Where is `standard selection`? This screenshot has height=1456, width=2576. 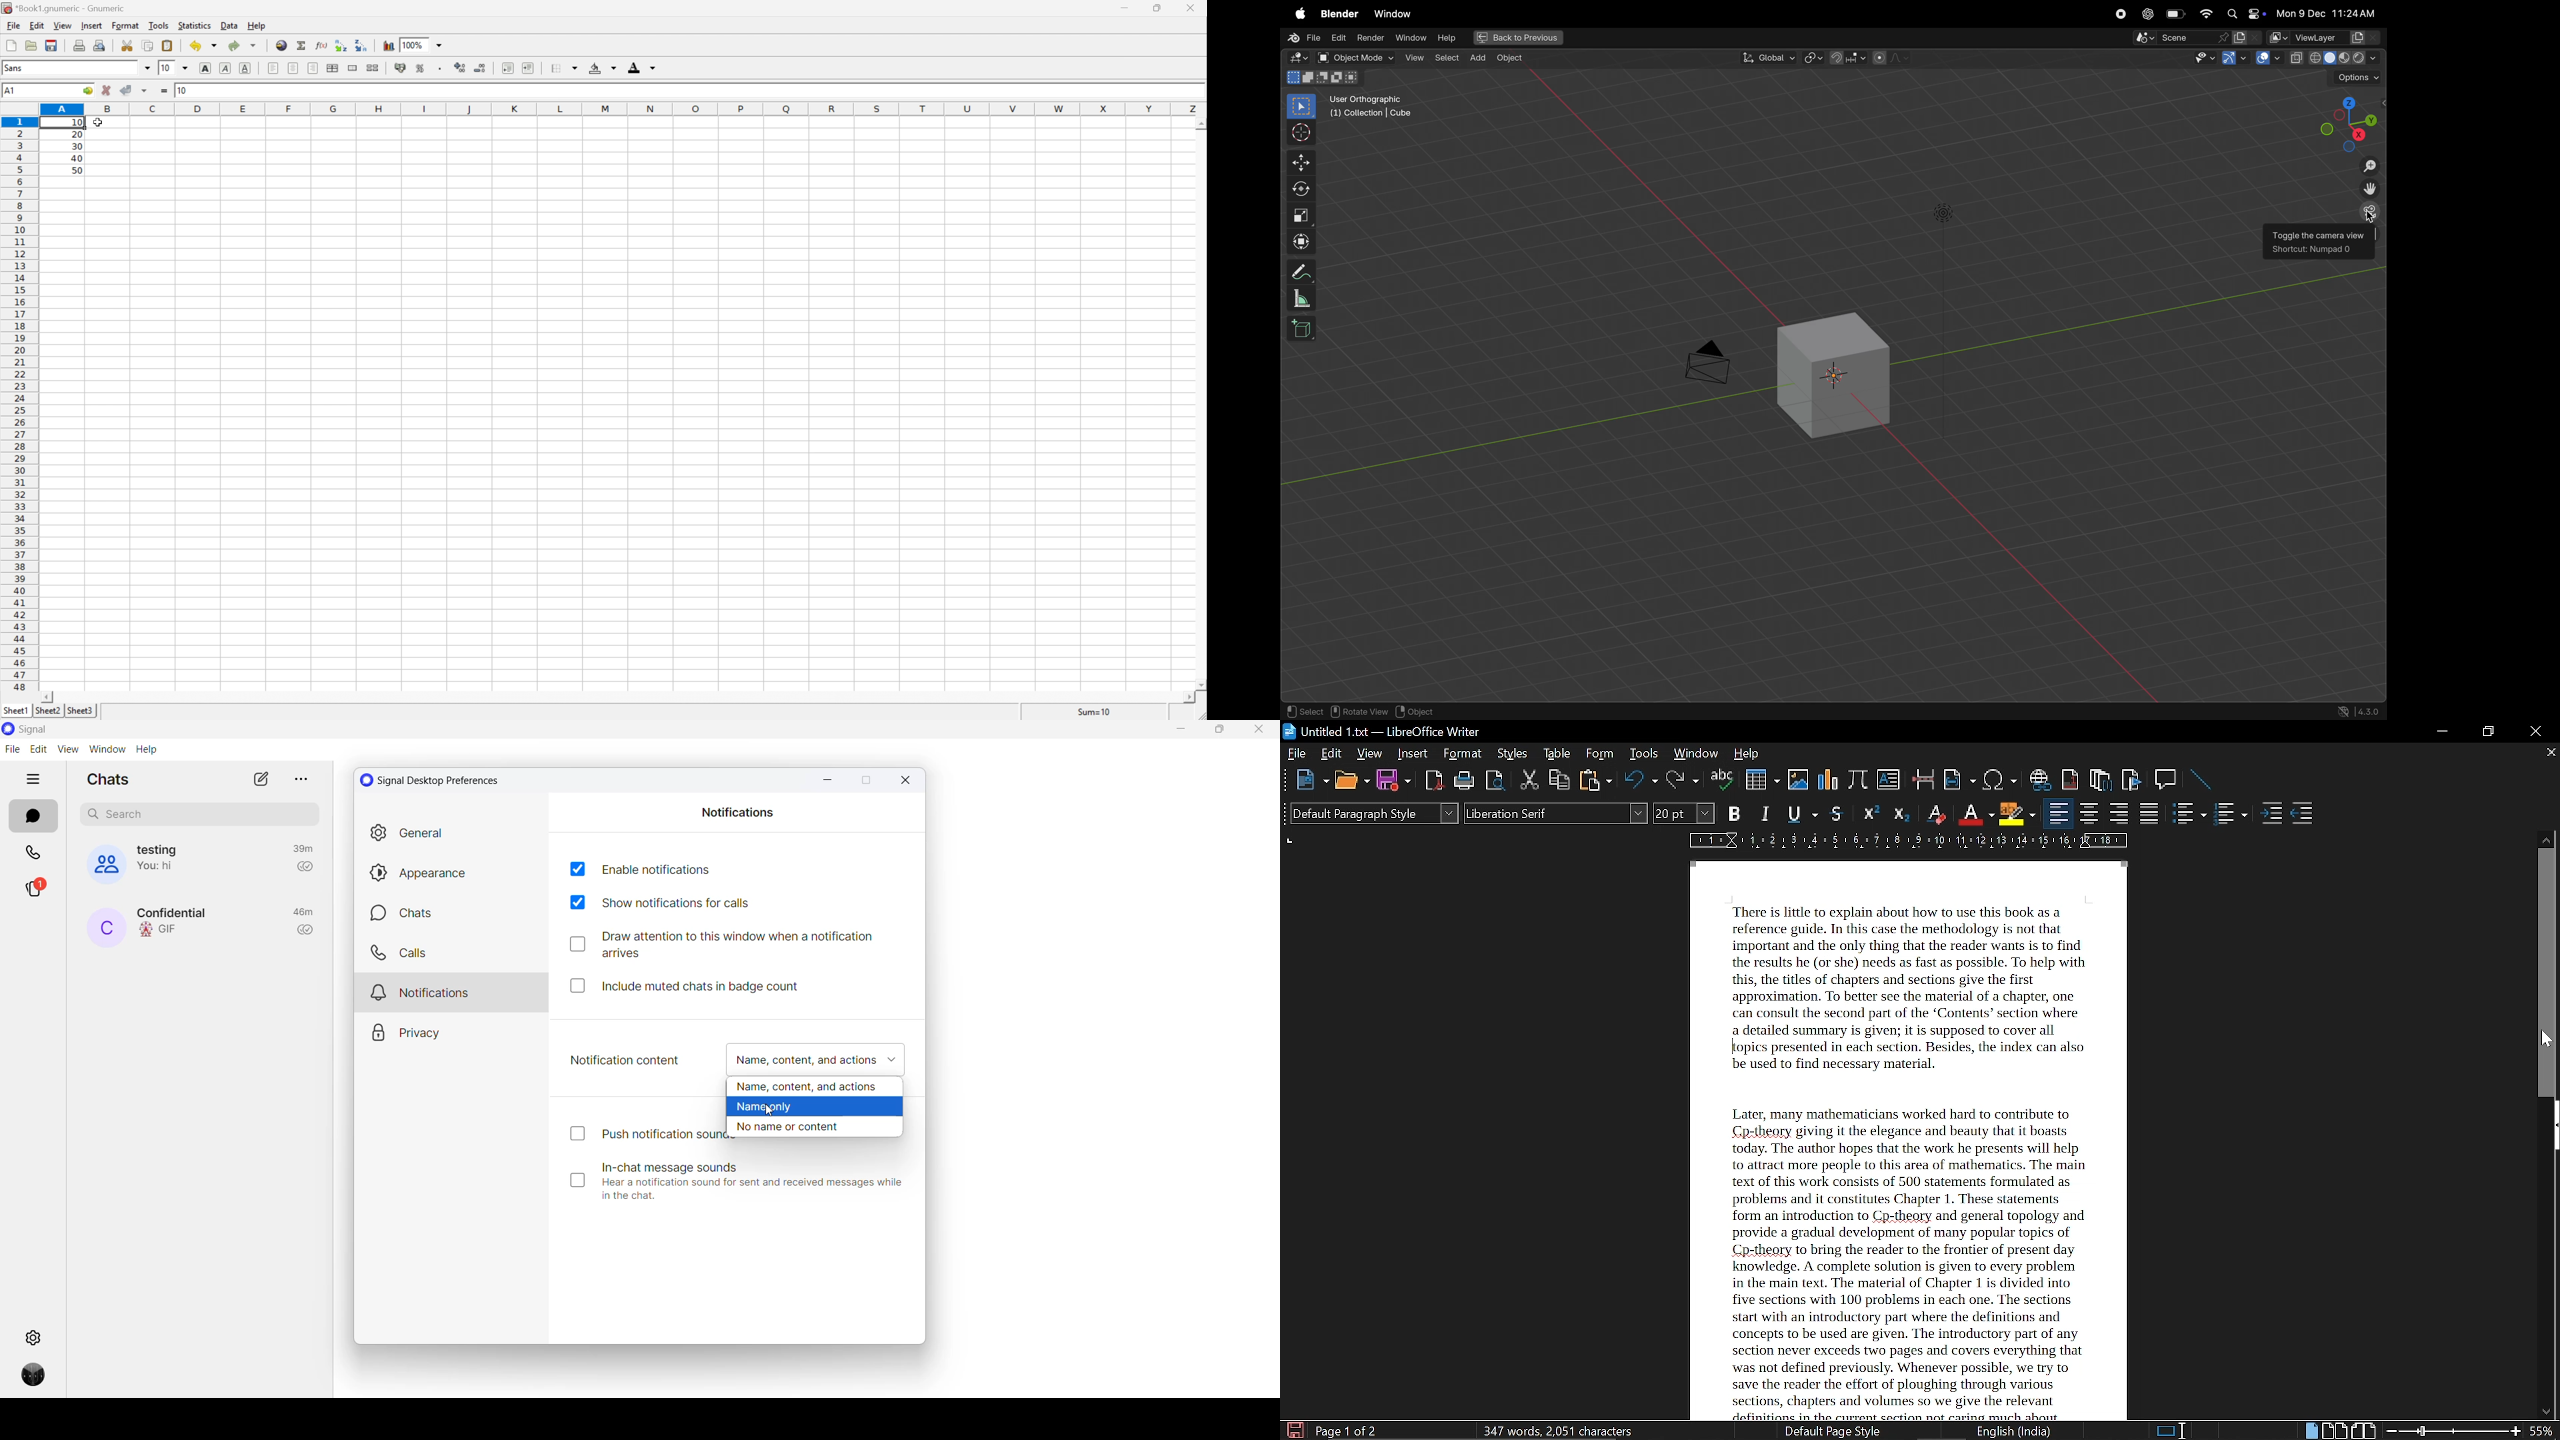
standard selection is located at coordinates (2175, 1430).